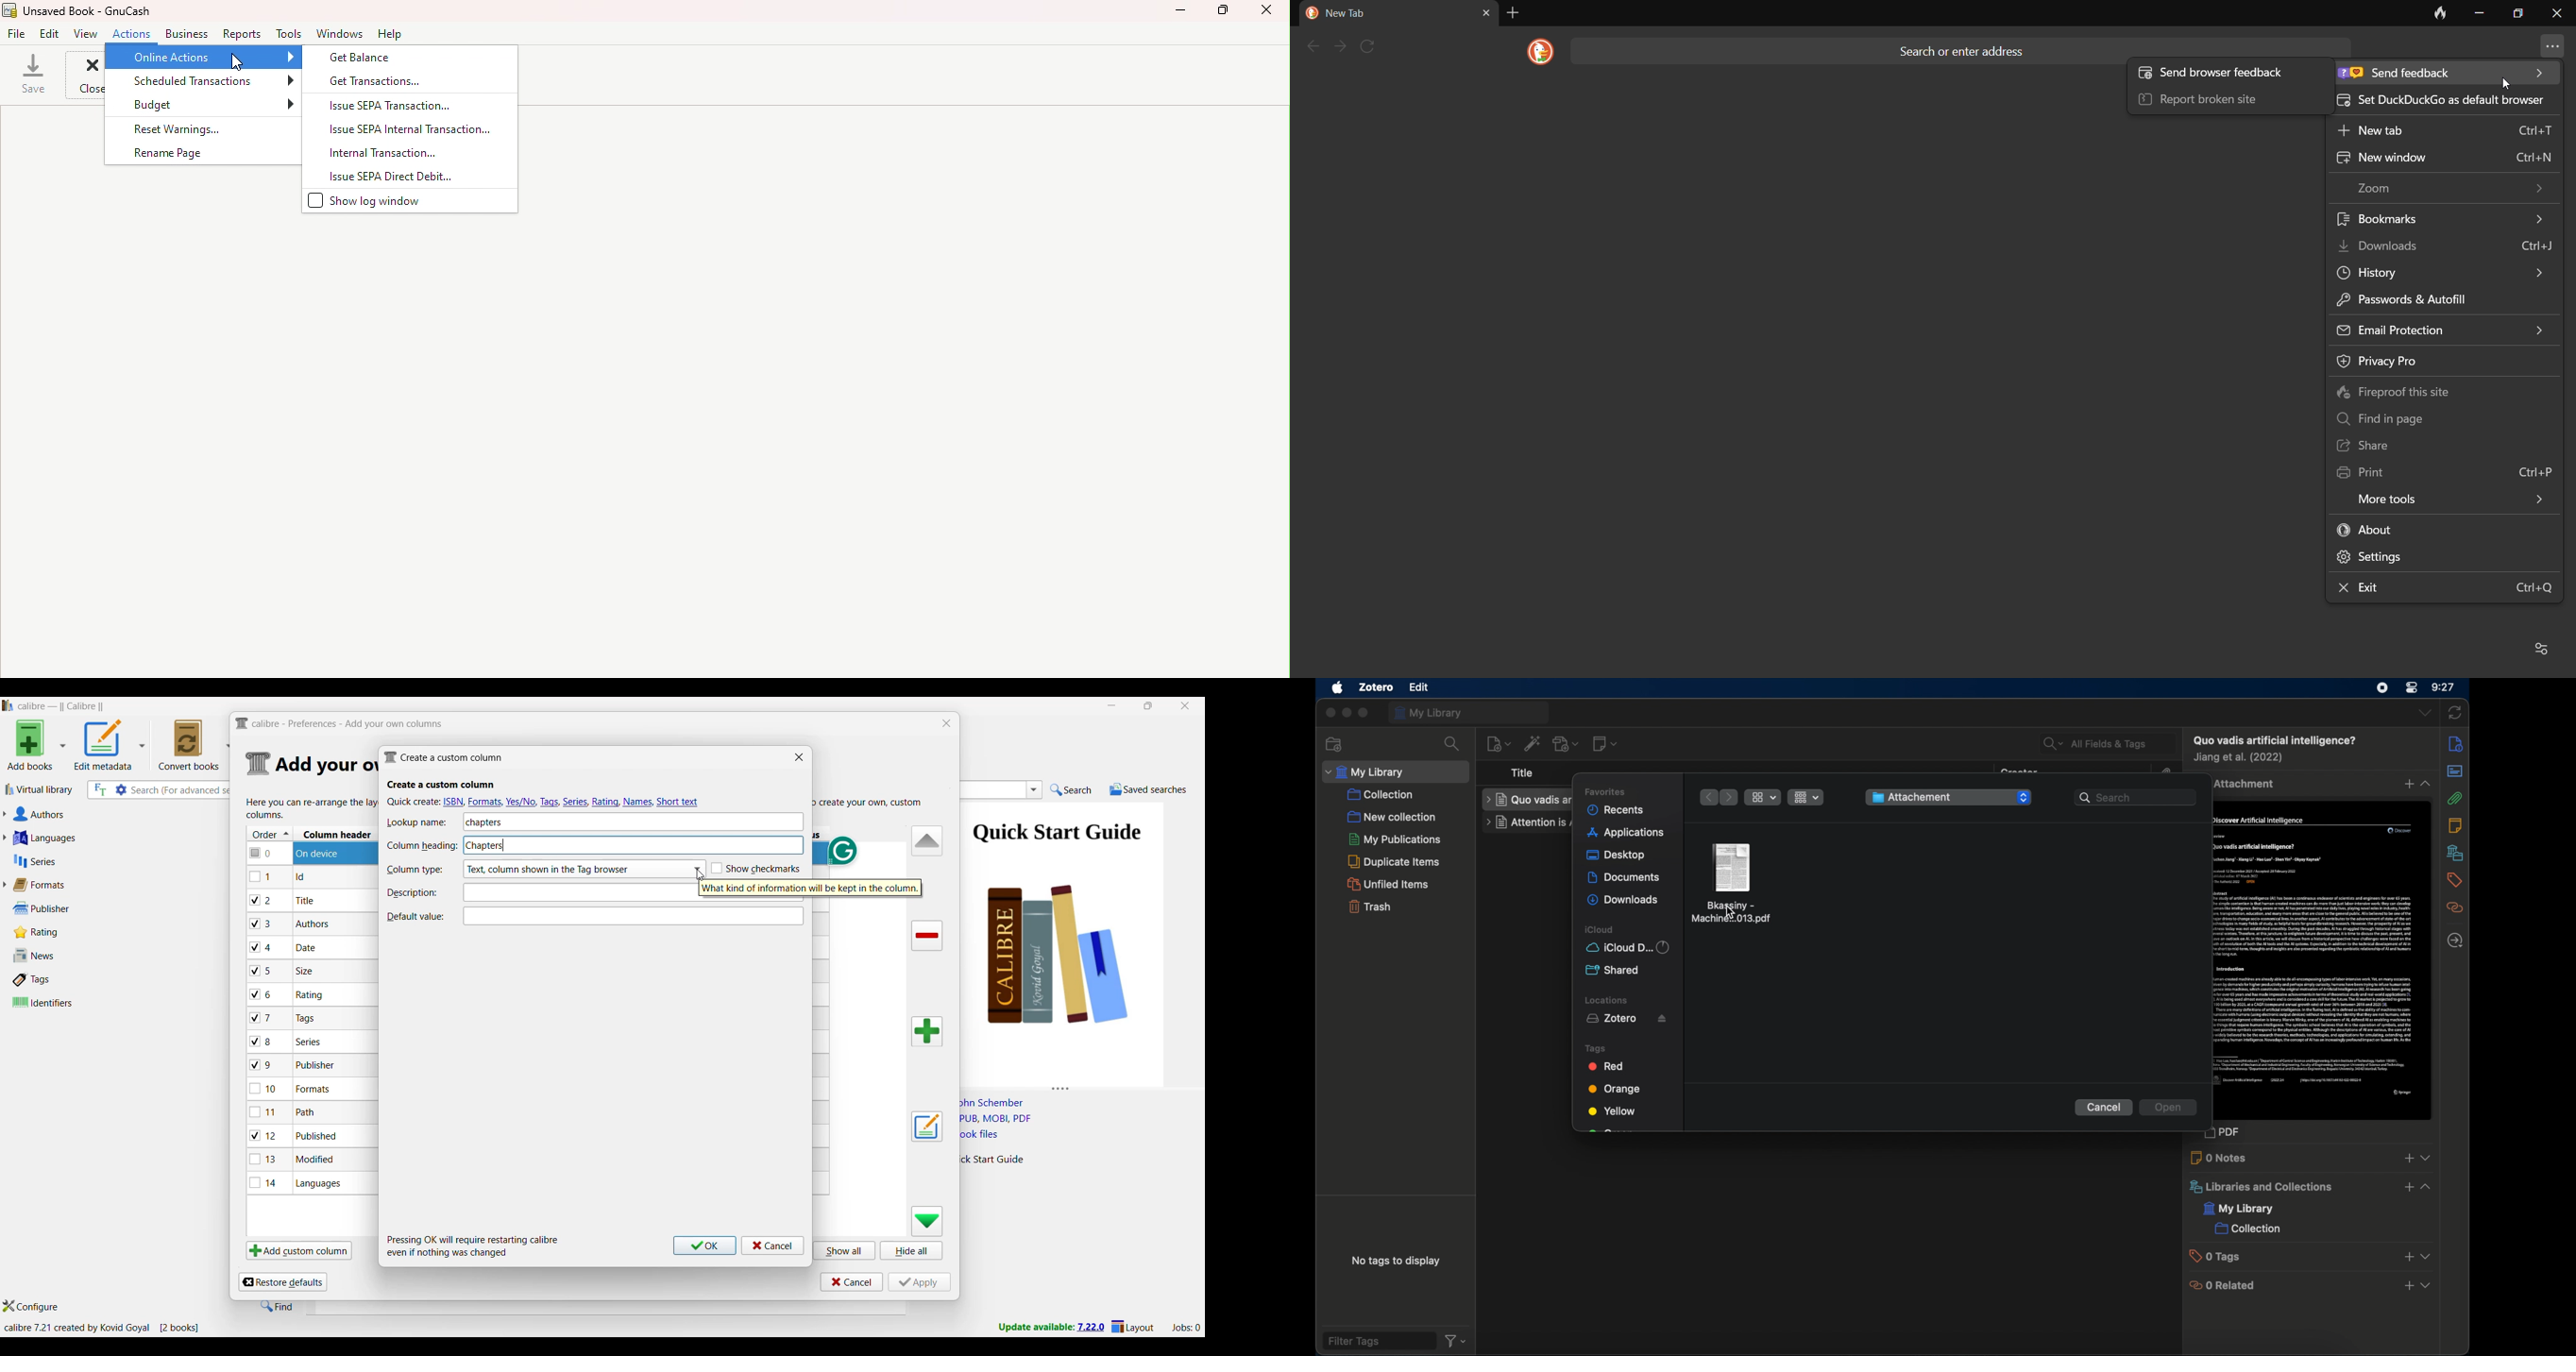  I want to click on more tools, so click(2449, 498).